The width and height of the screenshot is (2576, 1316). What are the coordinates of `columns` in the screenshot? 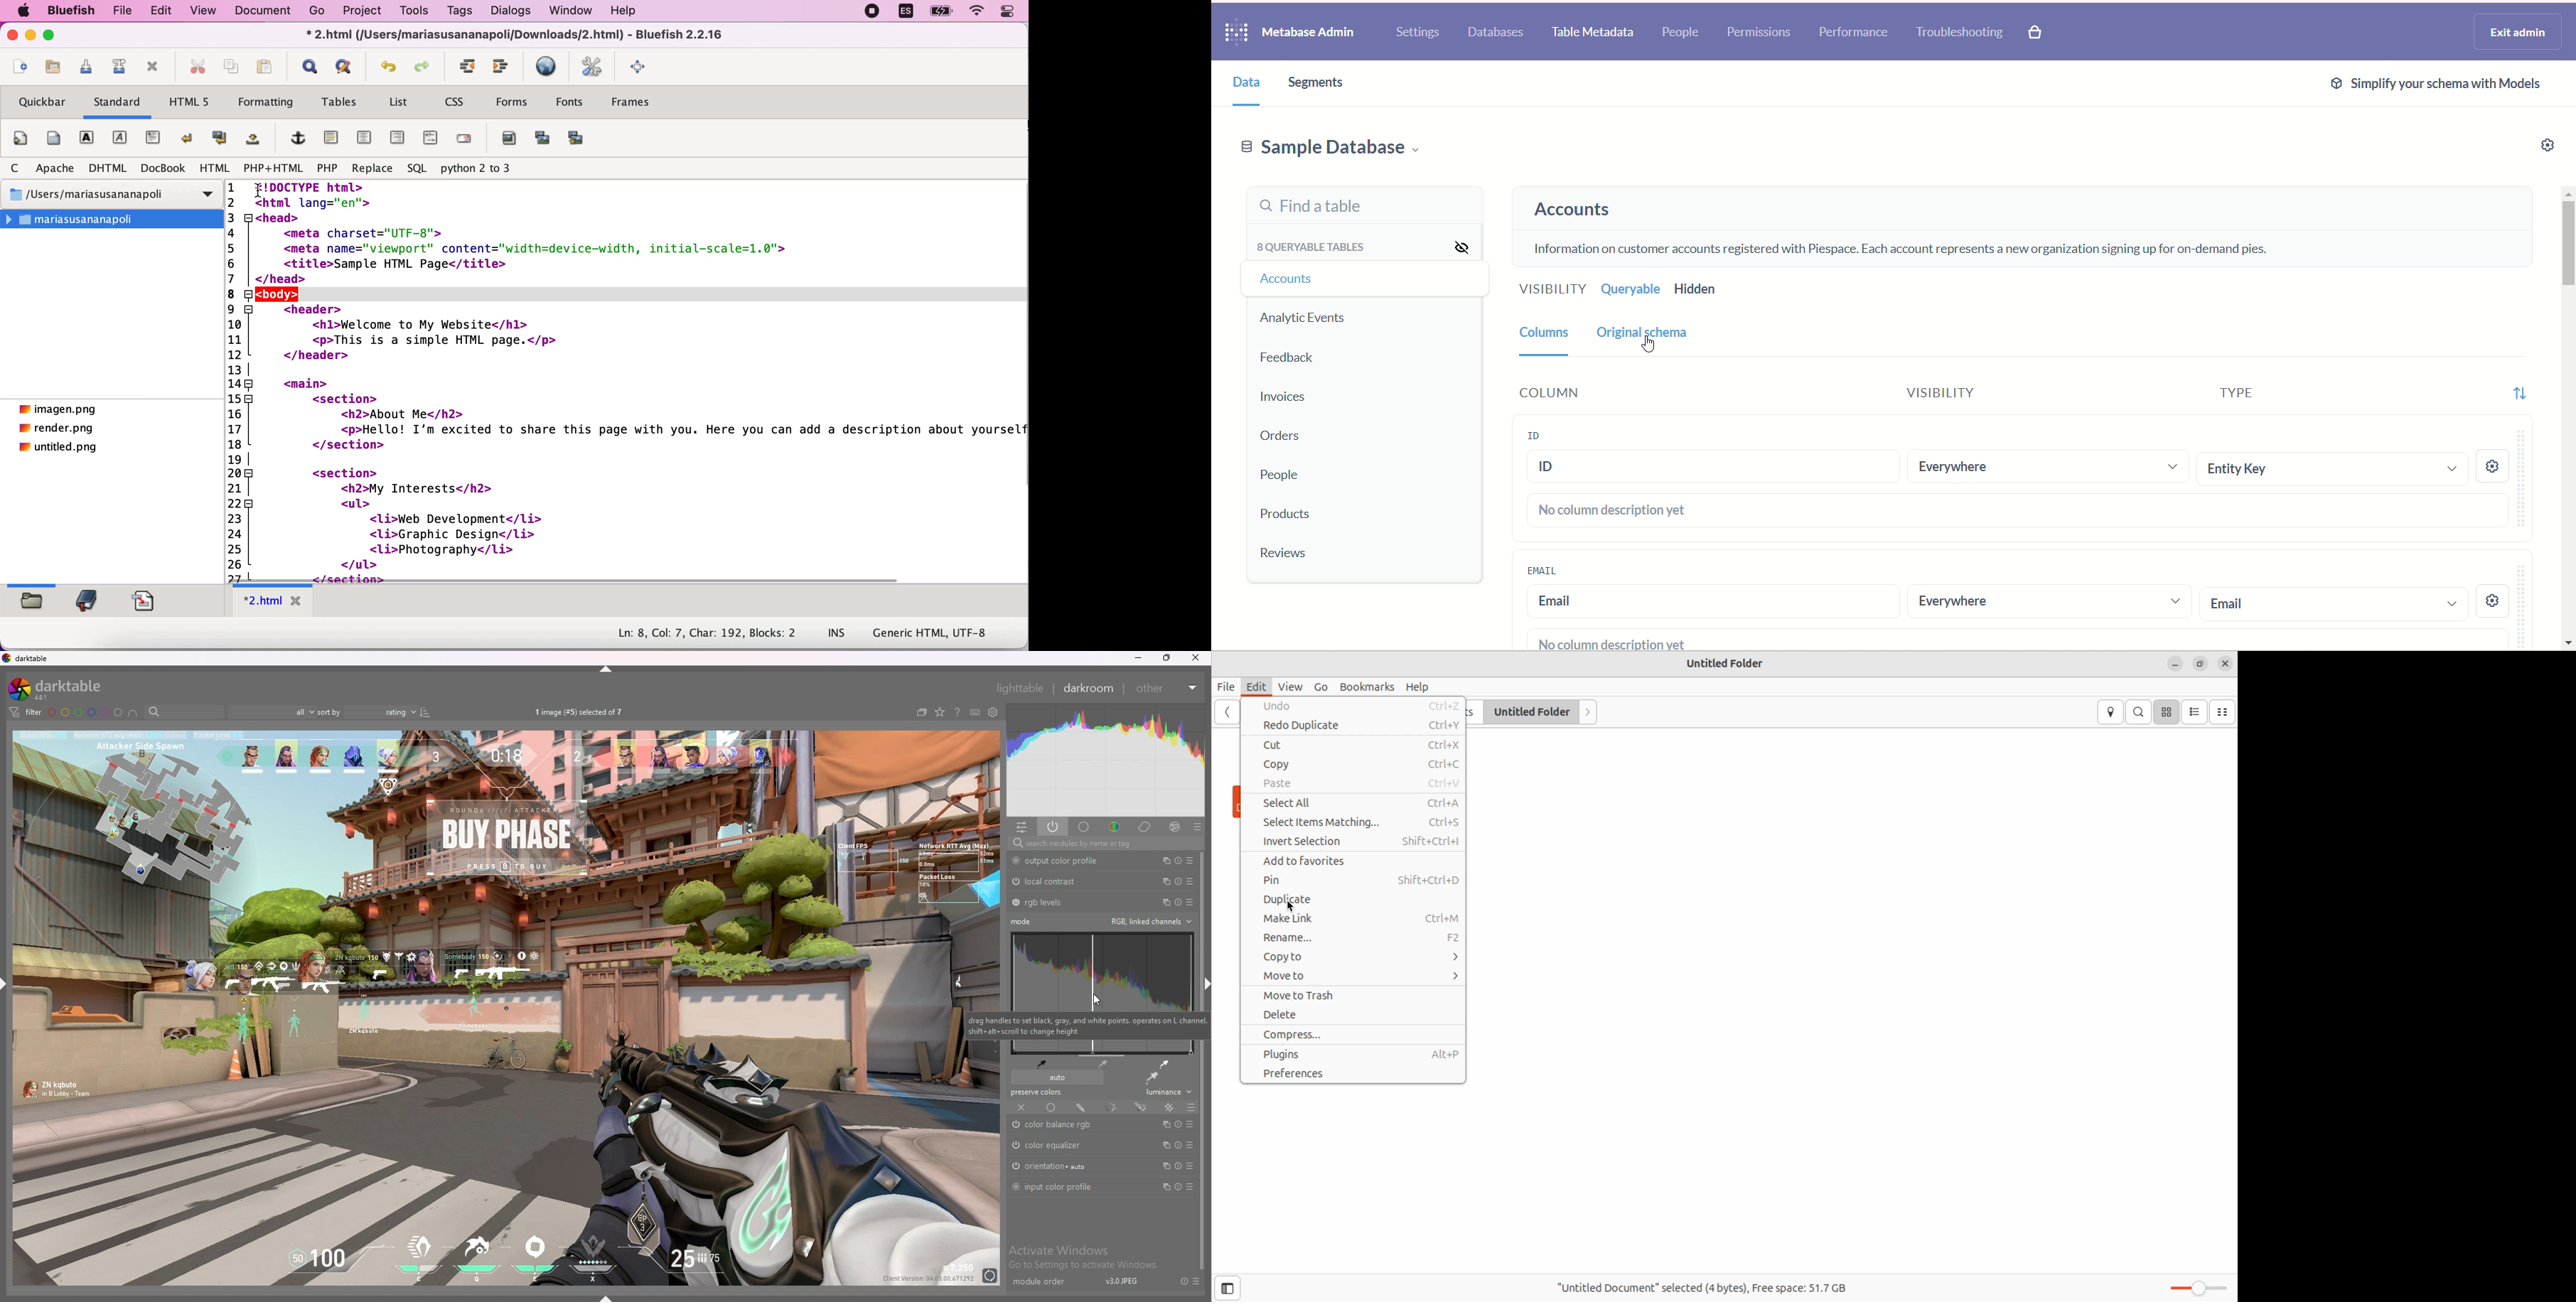 It's located at (1539, 337).